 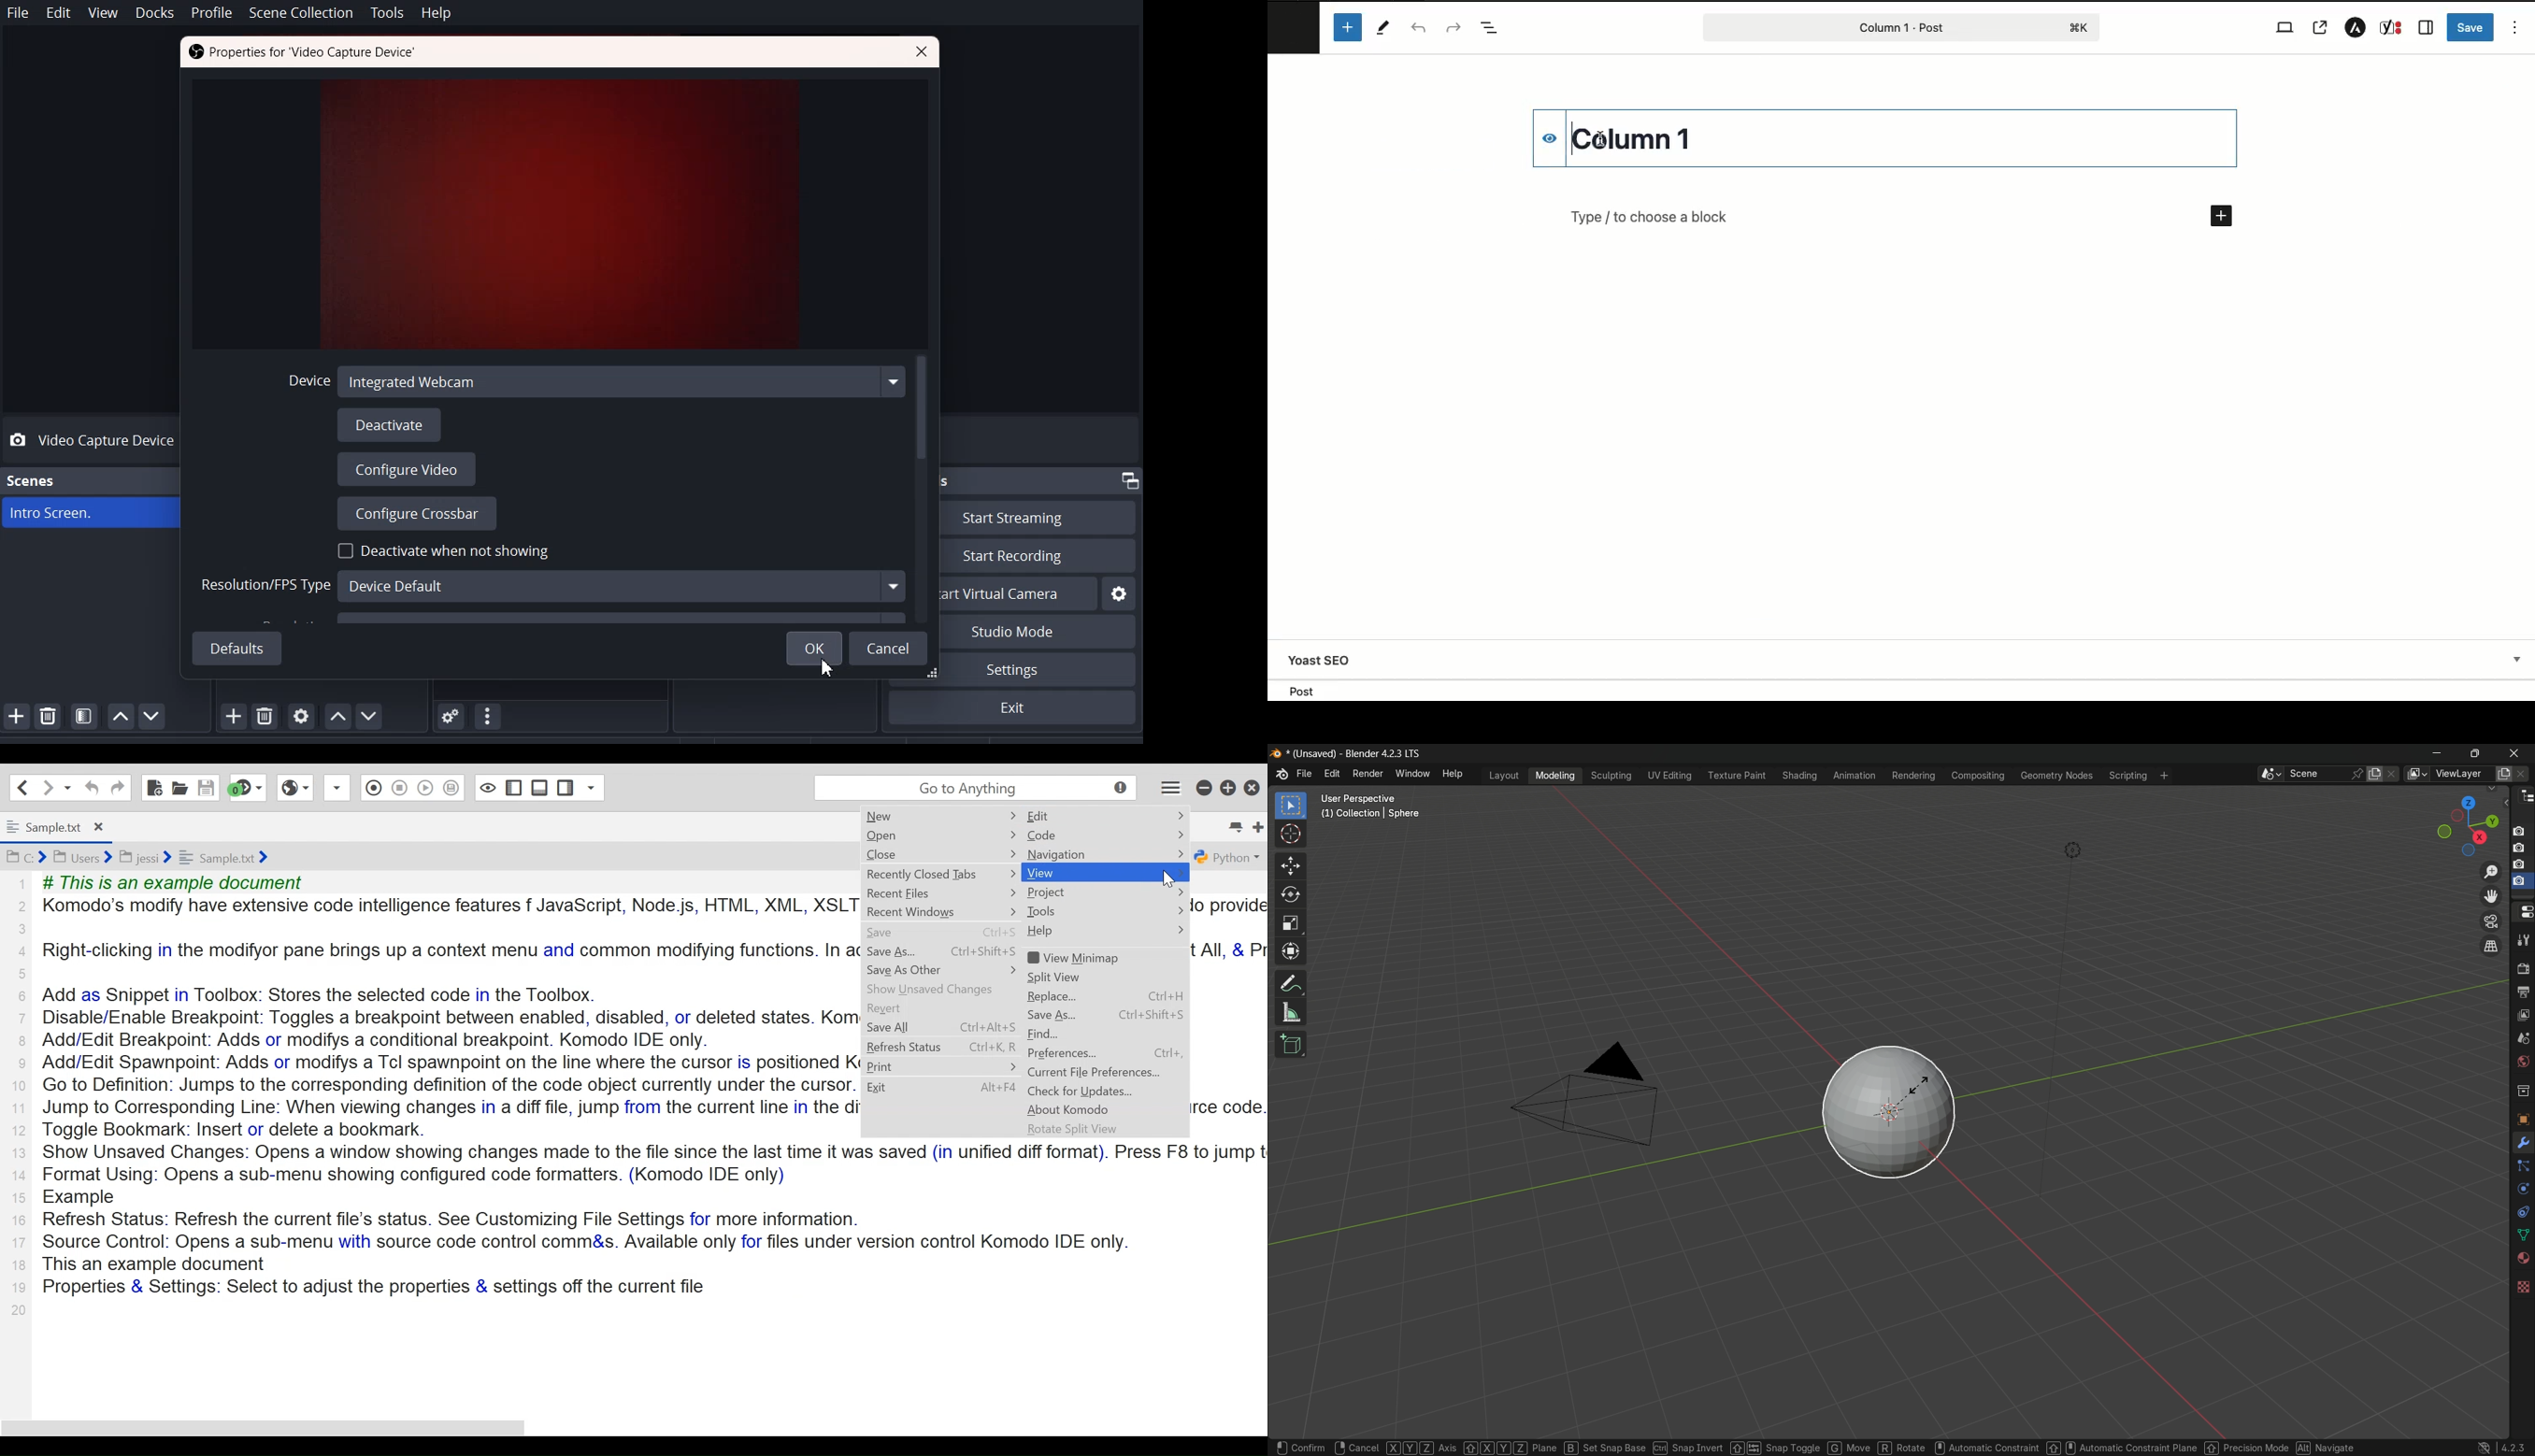 What do you see at coordinates (435, 13) in the screenshot?
I see `Help` at bounding box center [435, 13].